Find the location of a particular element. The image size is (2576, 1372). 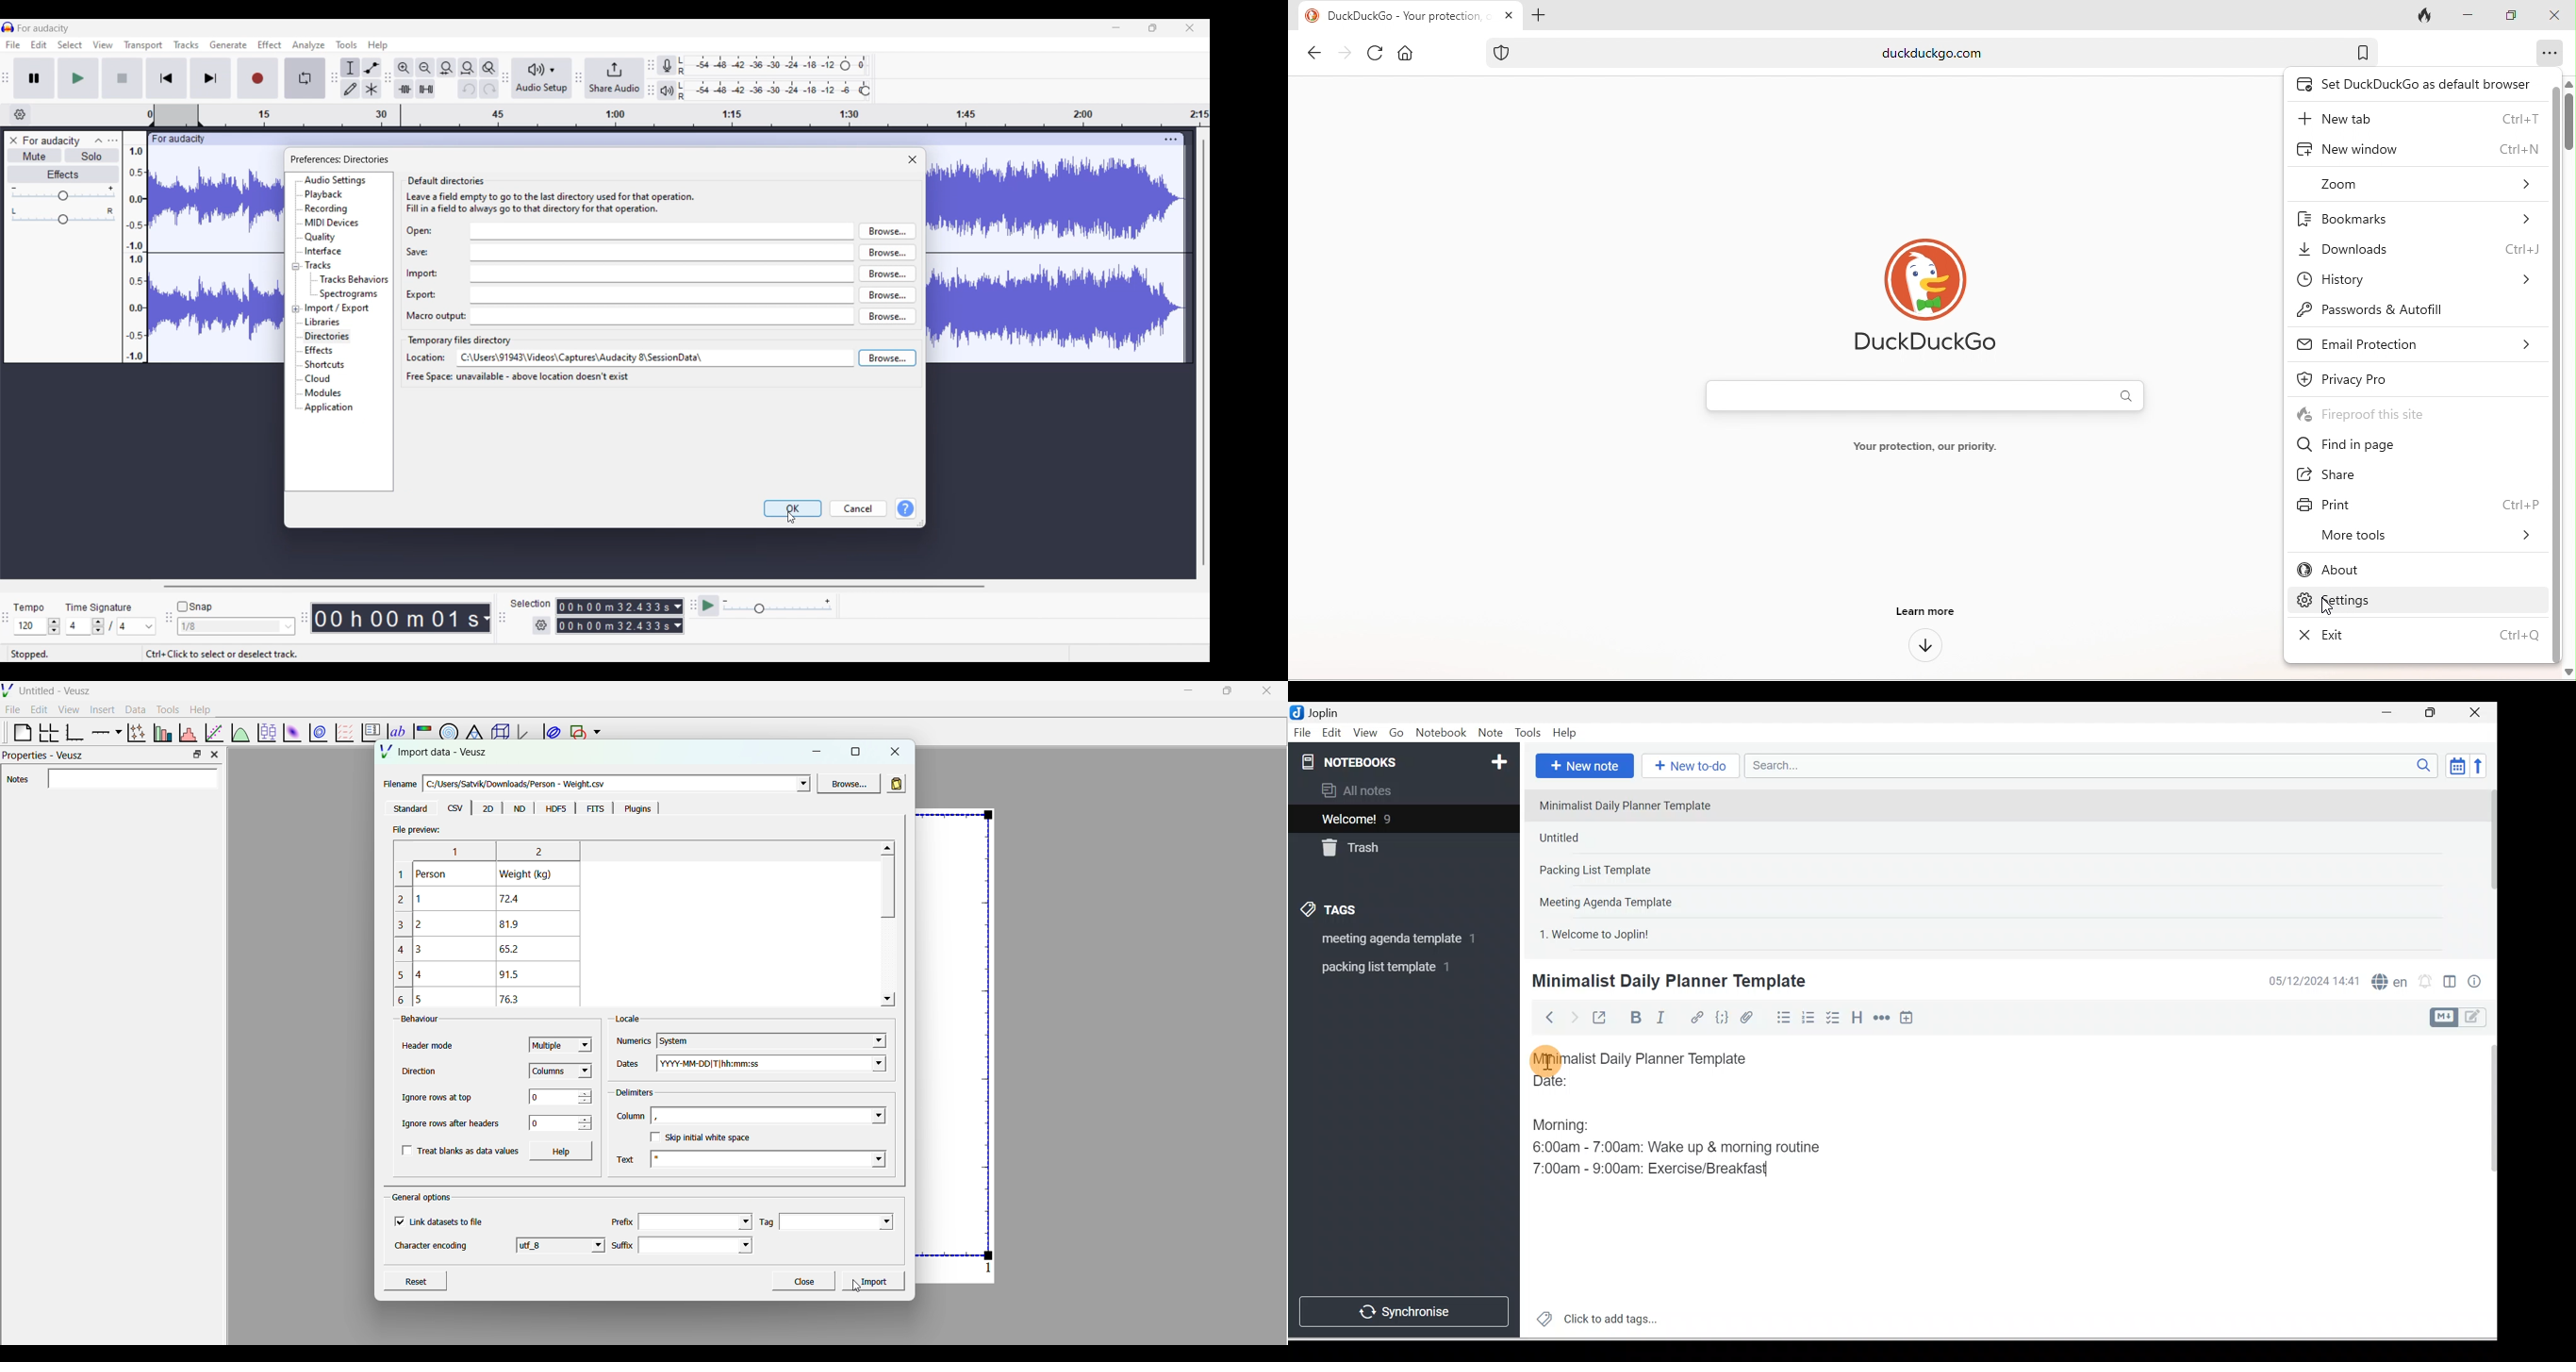

Silence audio selection is located at coordinates (425, 89).